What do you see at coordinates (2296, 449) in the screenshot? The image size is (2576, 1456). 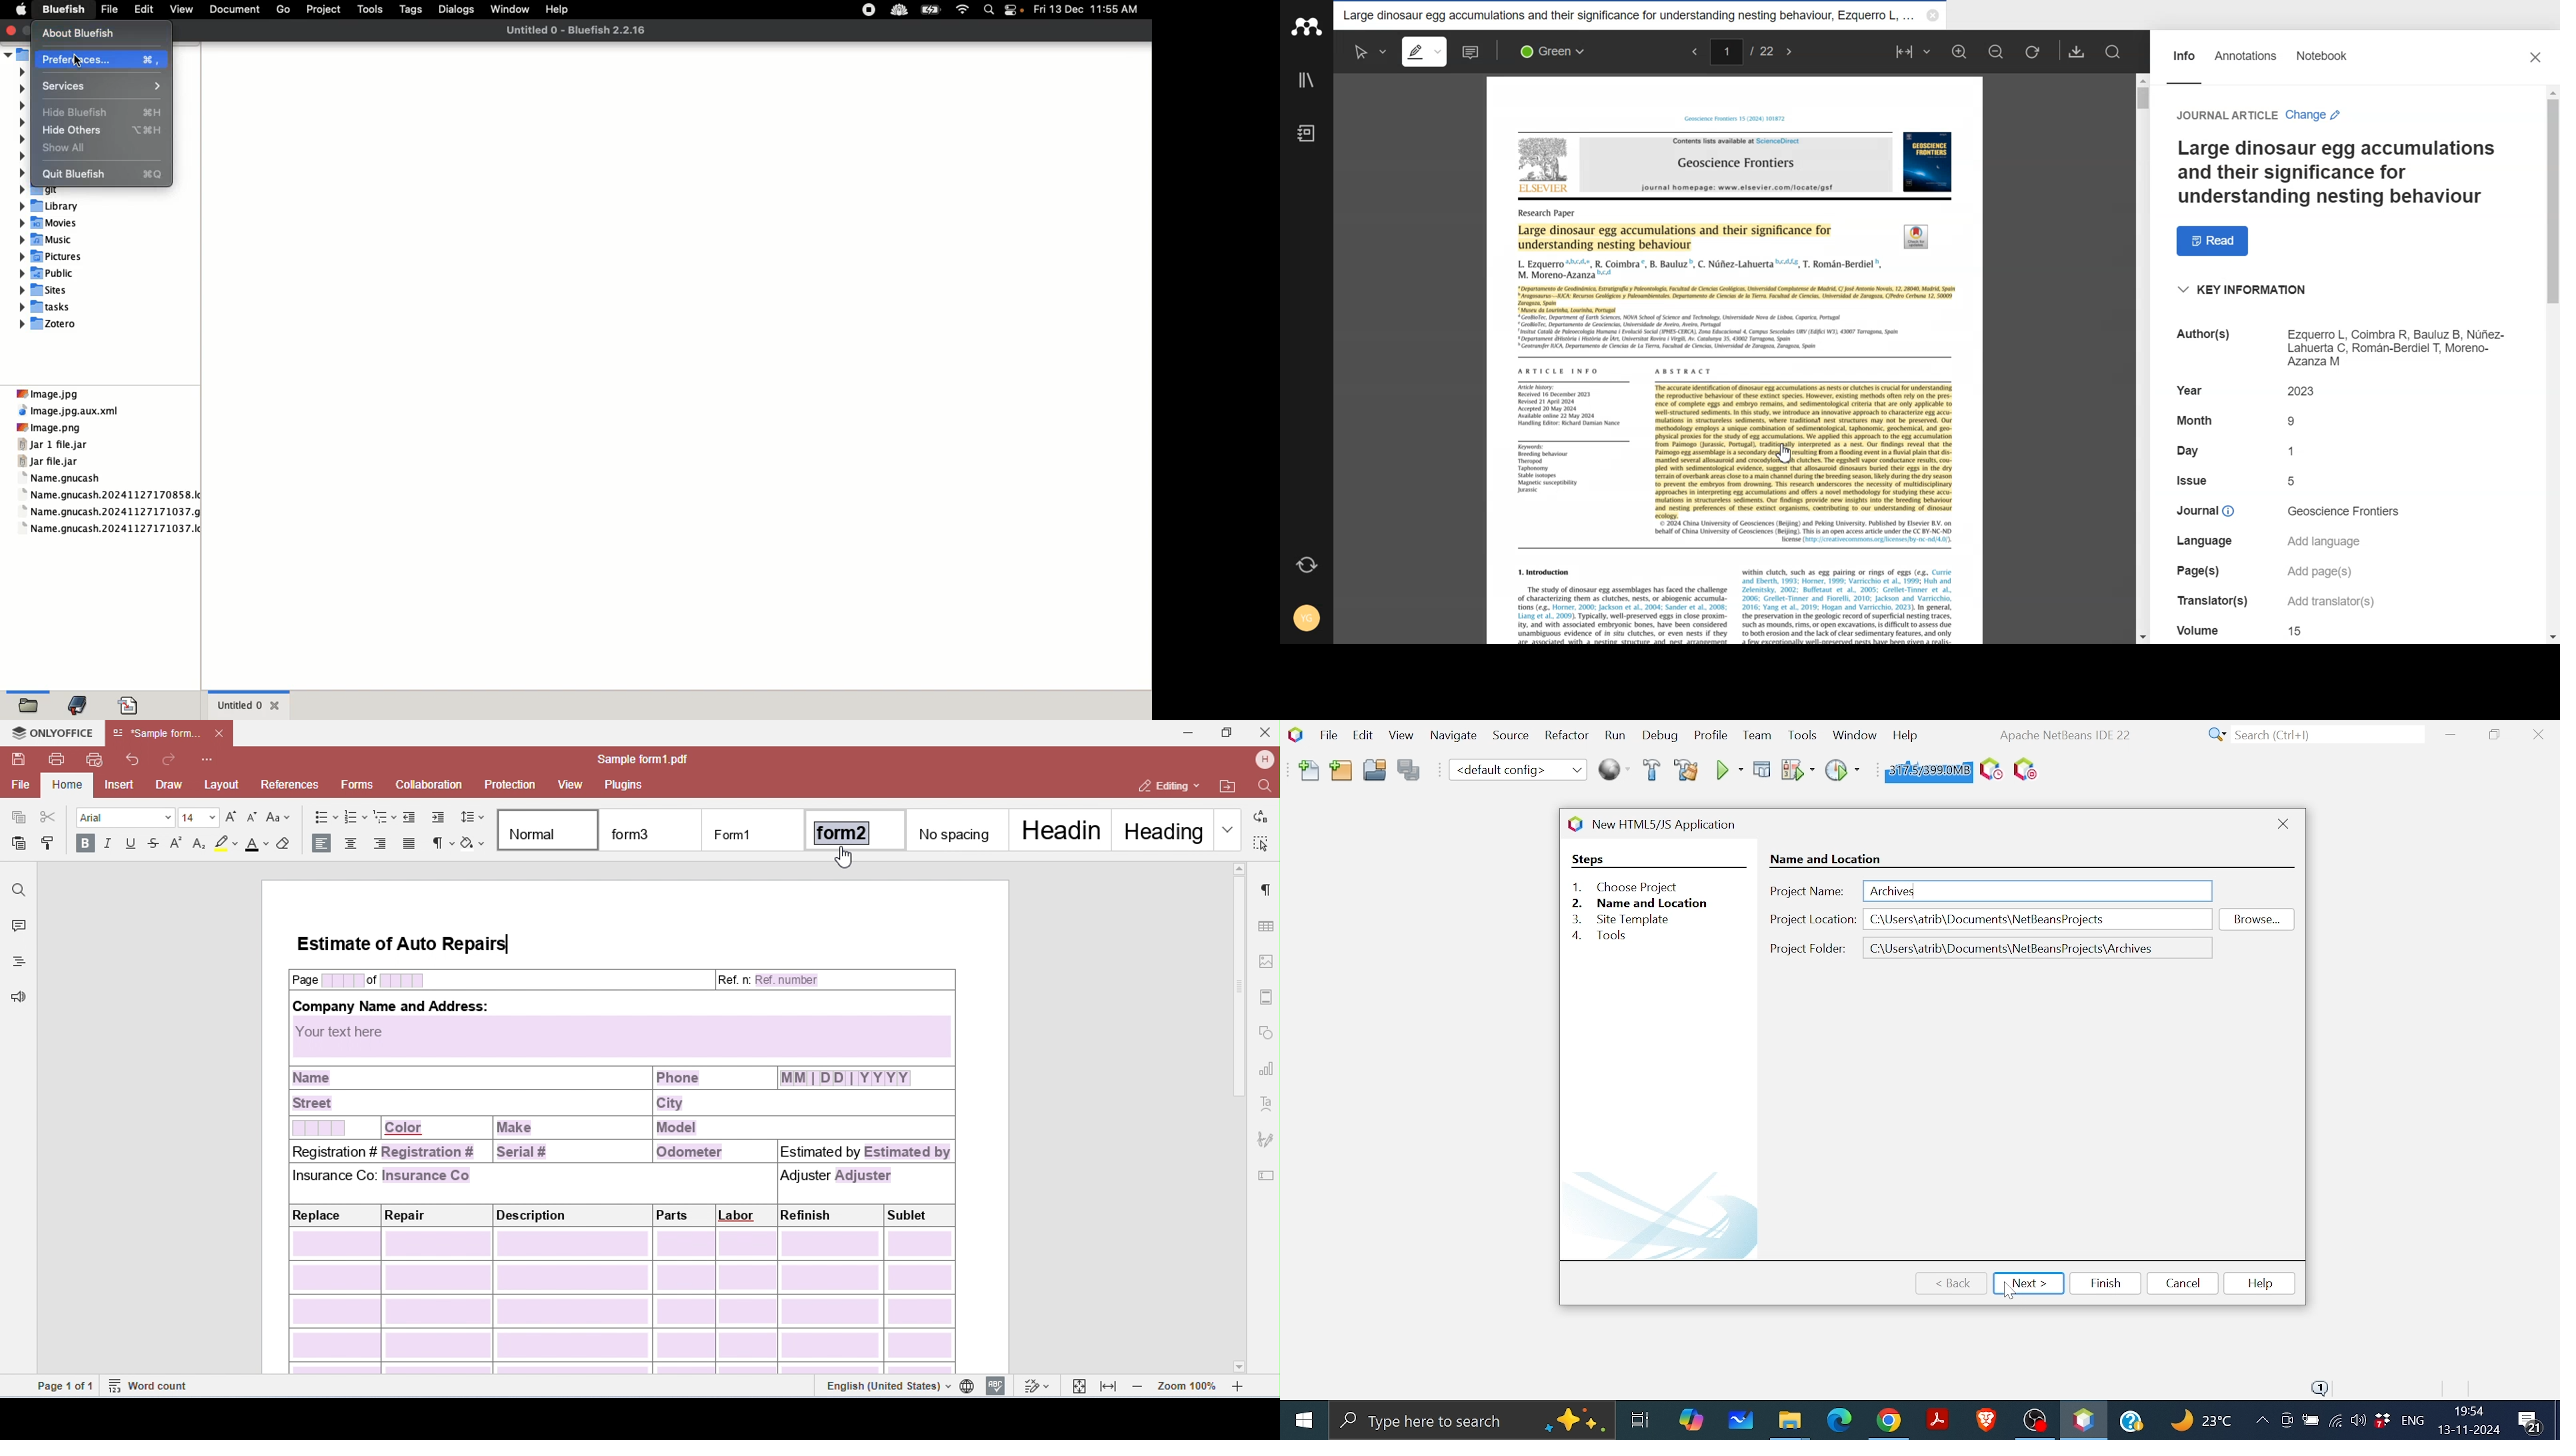 I see `text` at bounding box center [2296, 449].